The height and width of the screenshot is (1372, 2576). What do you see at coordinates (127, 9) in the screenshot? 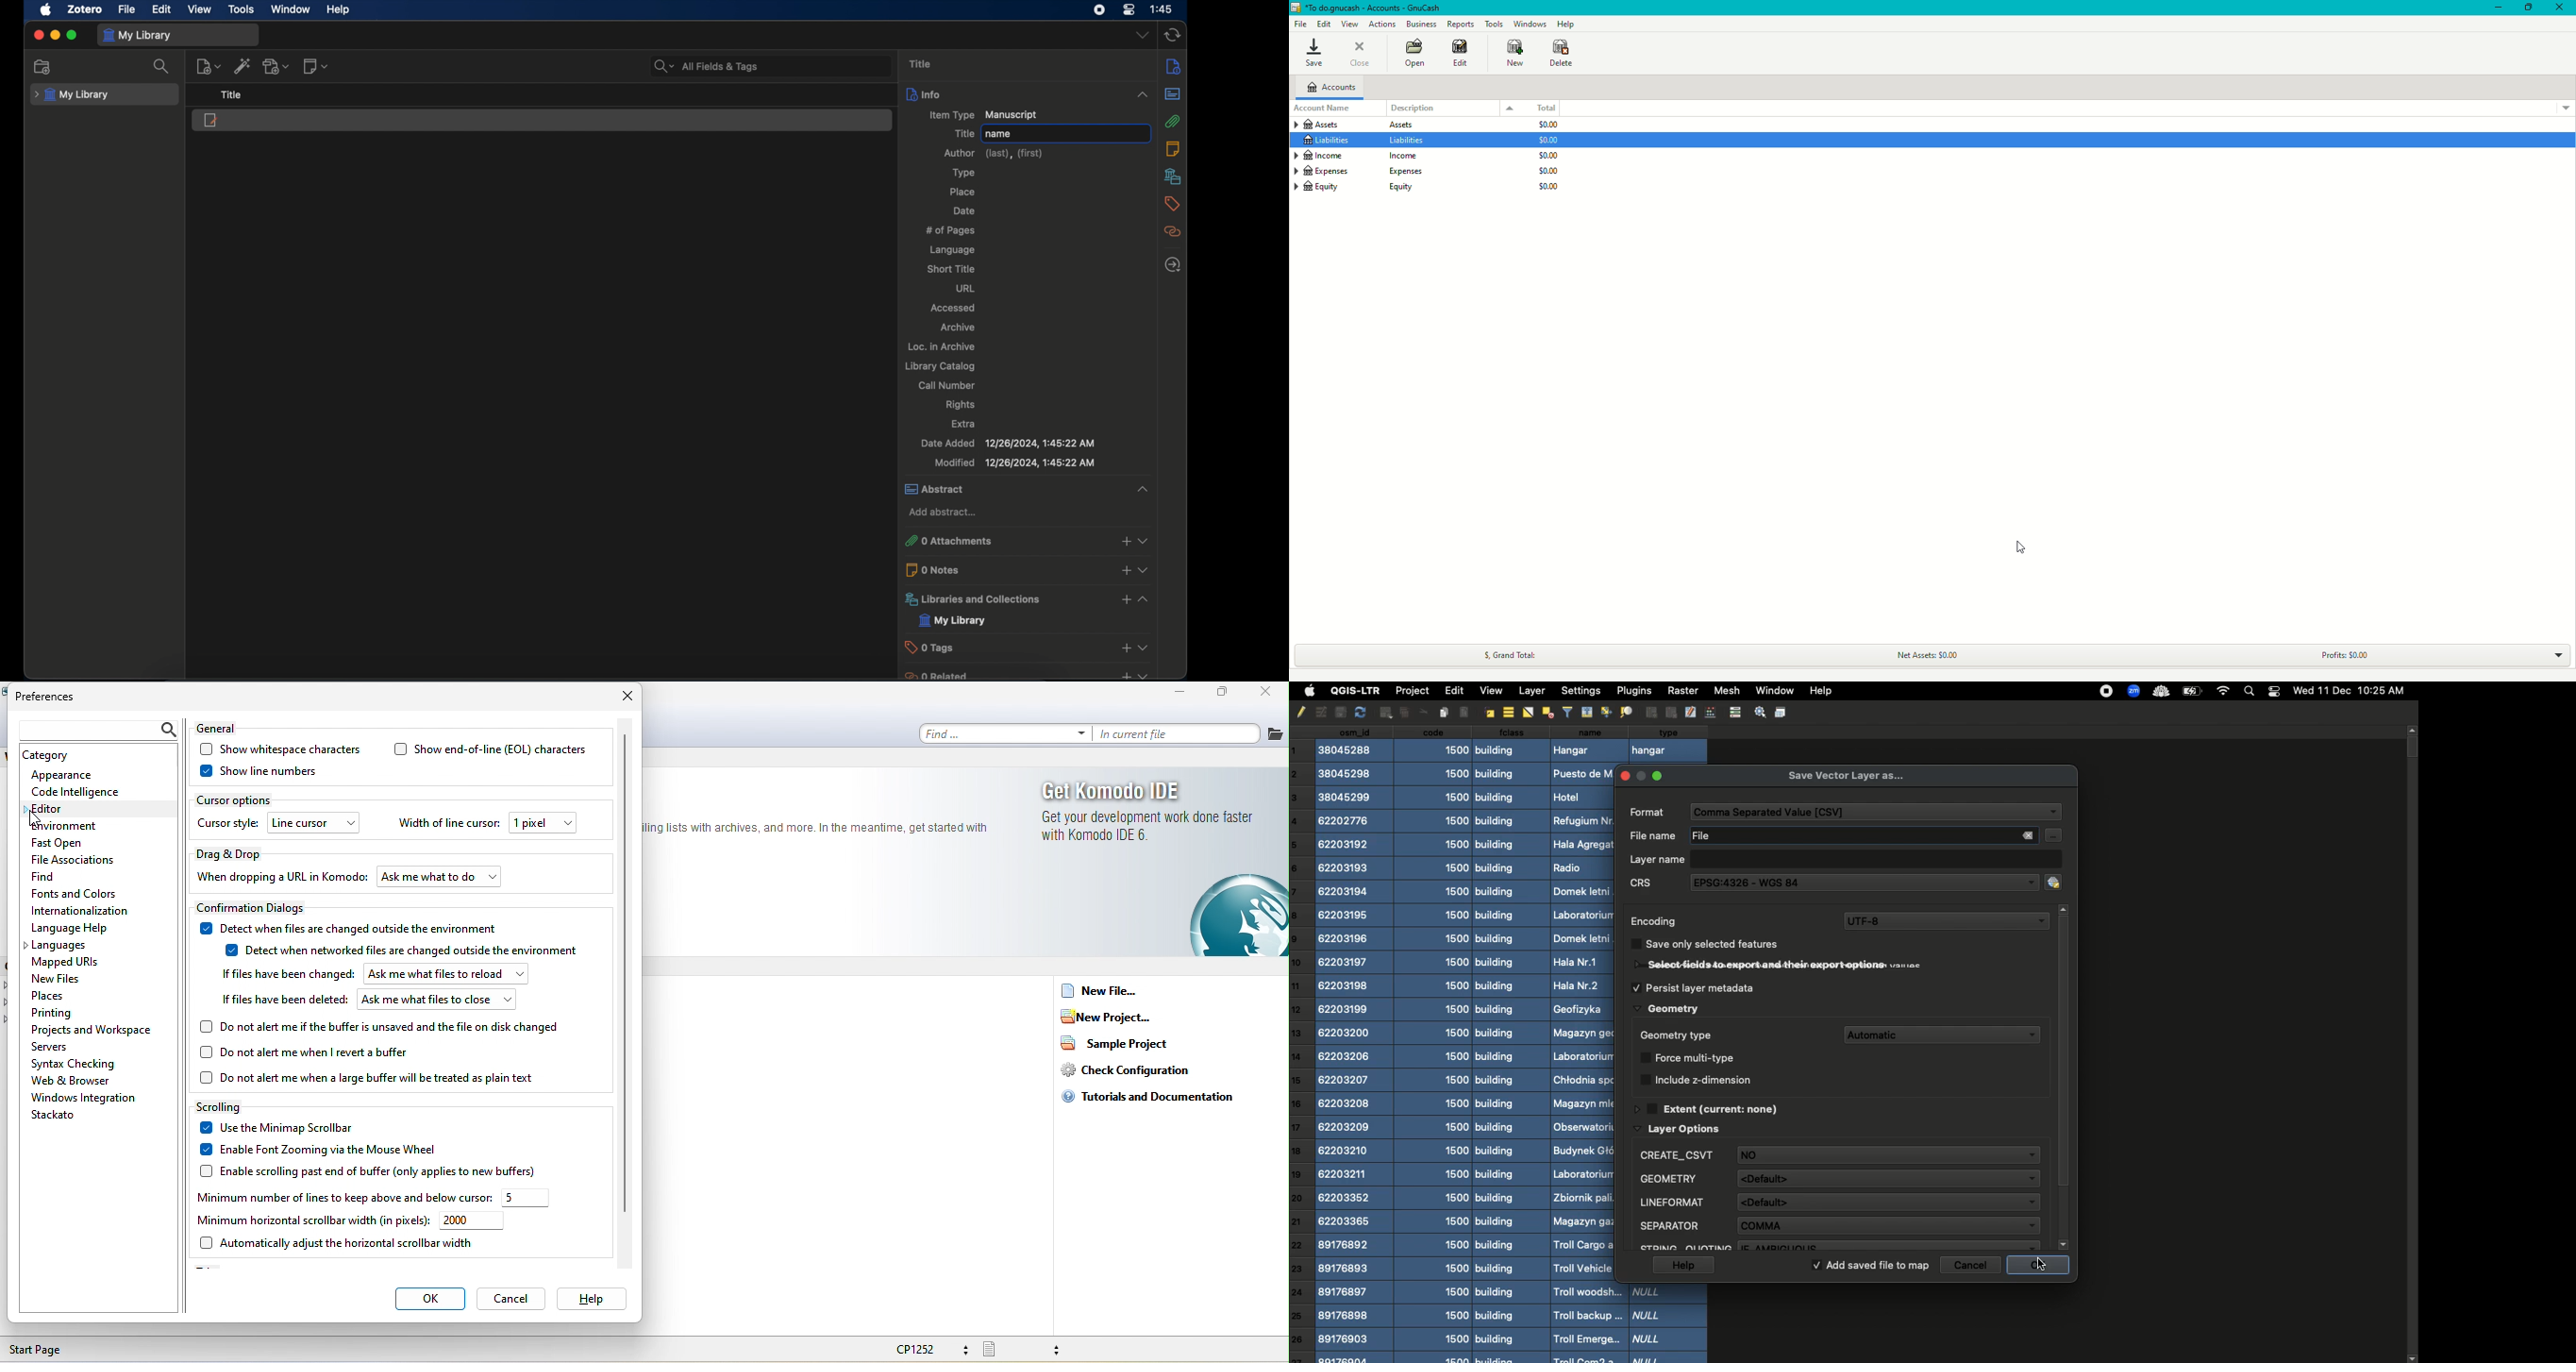
I see `file` at bounding box center [127, 9].